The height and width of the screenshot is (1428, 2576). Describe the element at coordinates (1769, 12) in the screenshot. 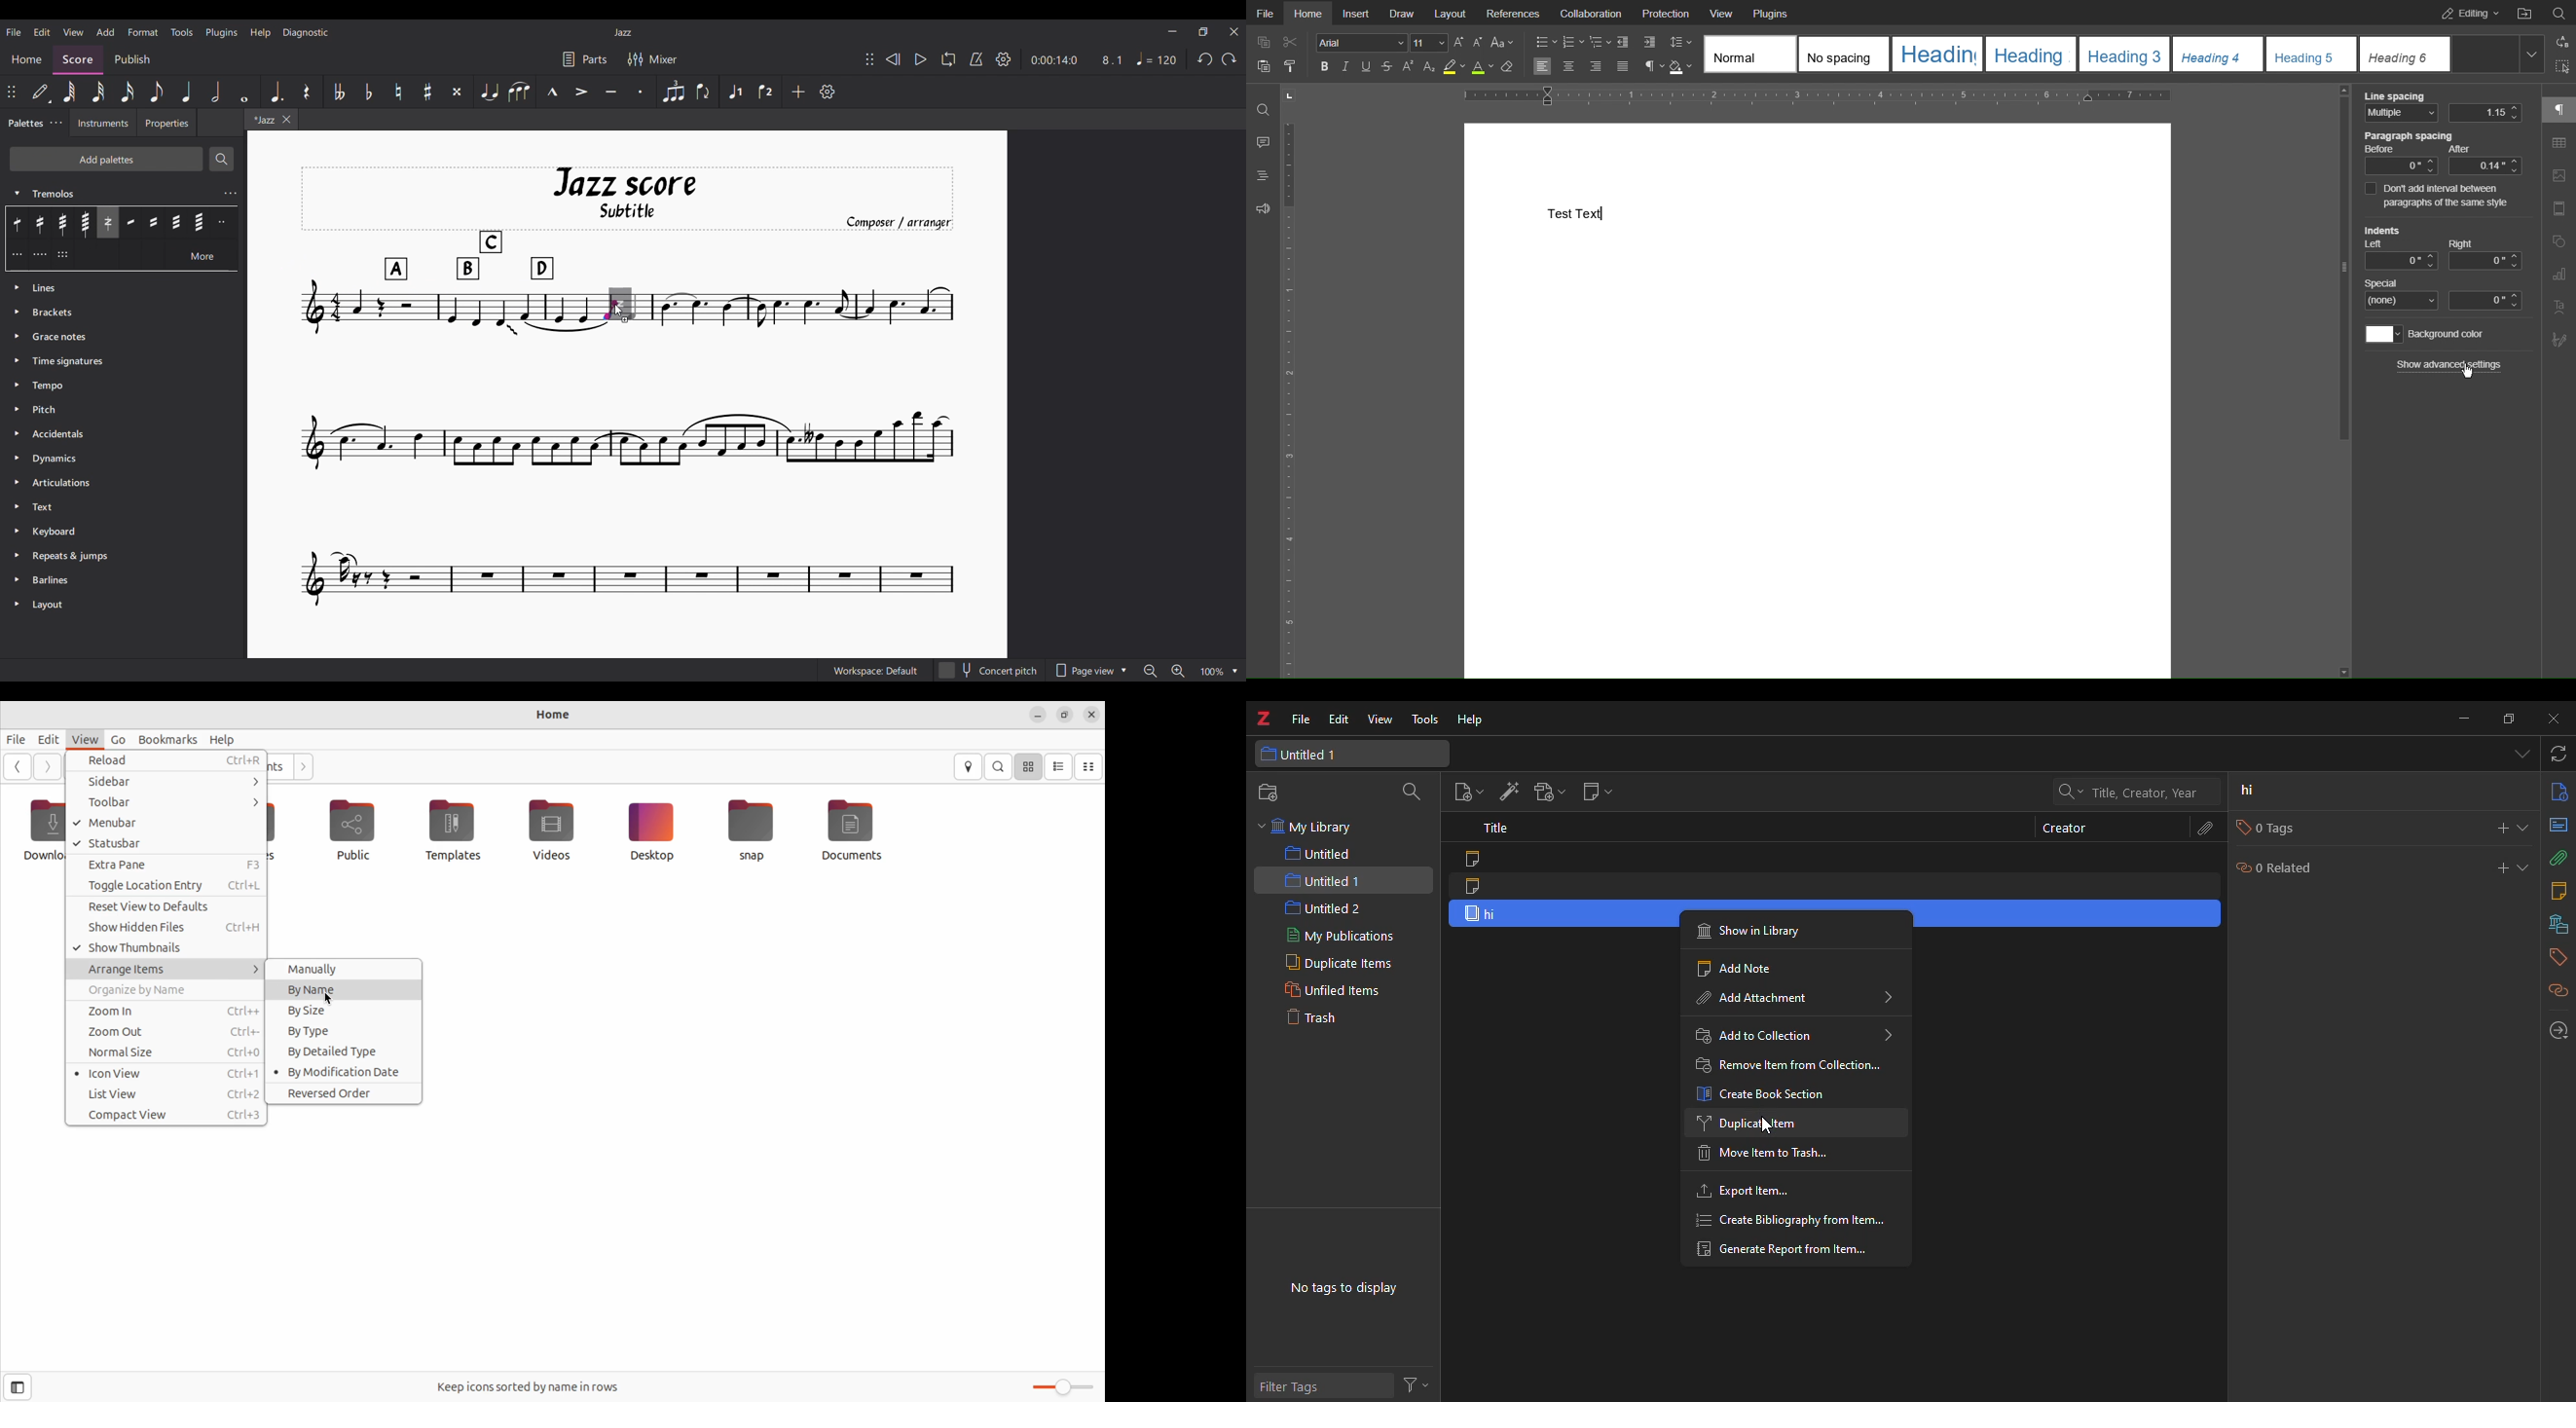

I see `Plugins` at that location.